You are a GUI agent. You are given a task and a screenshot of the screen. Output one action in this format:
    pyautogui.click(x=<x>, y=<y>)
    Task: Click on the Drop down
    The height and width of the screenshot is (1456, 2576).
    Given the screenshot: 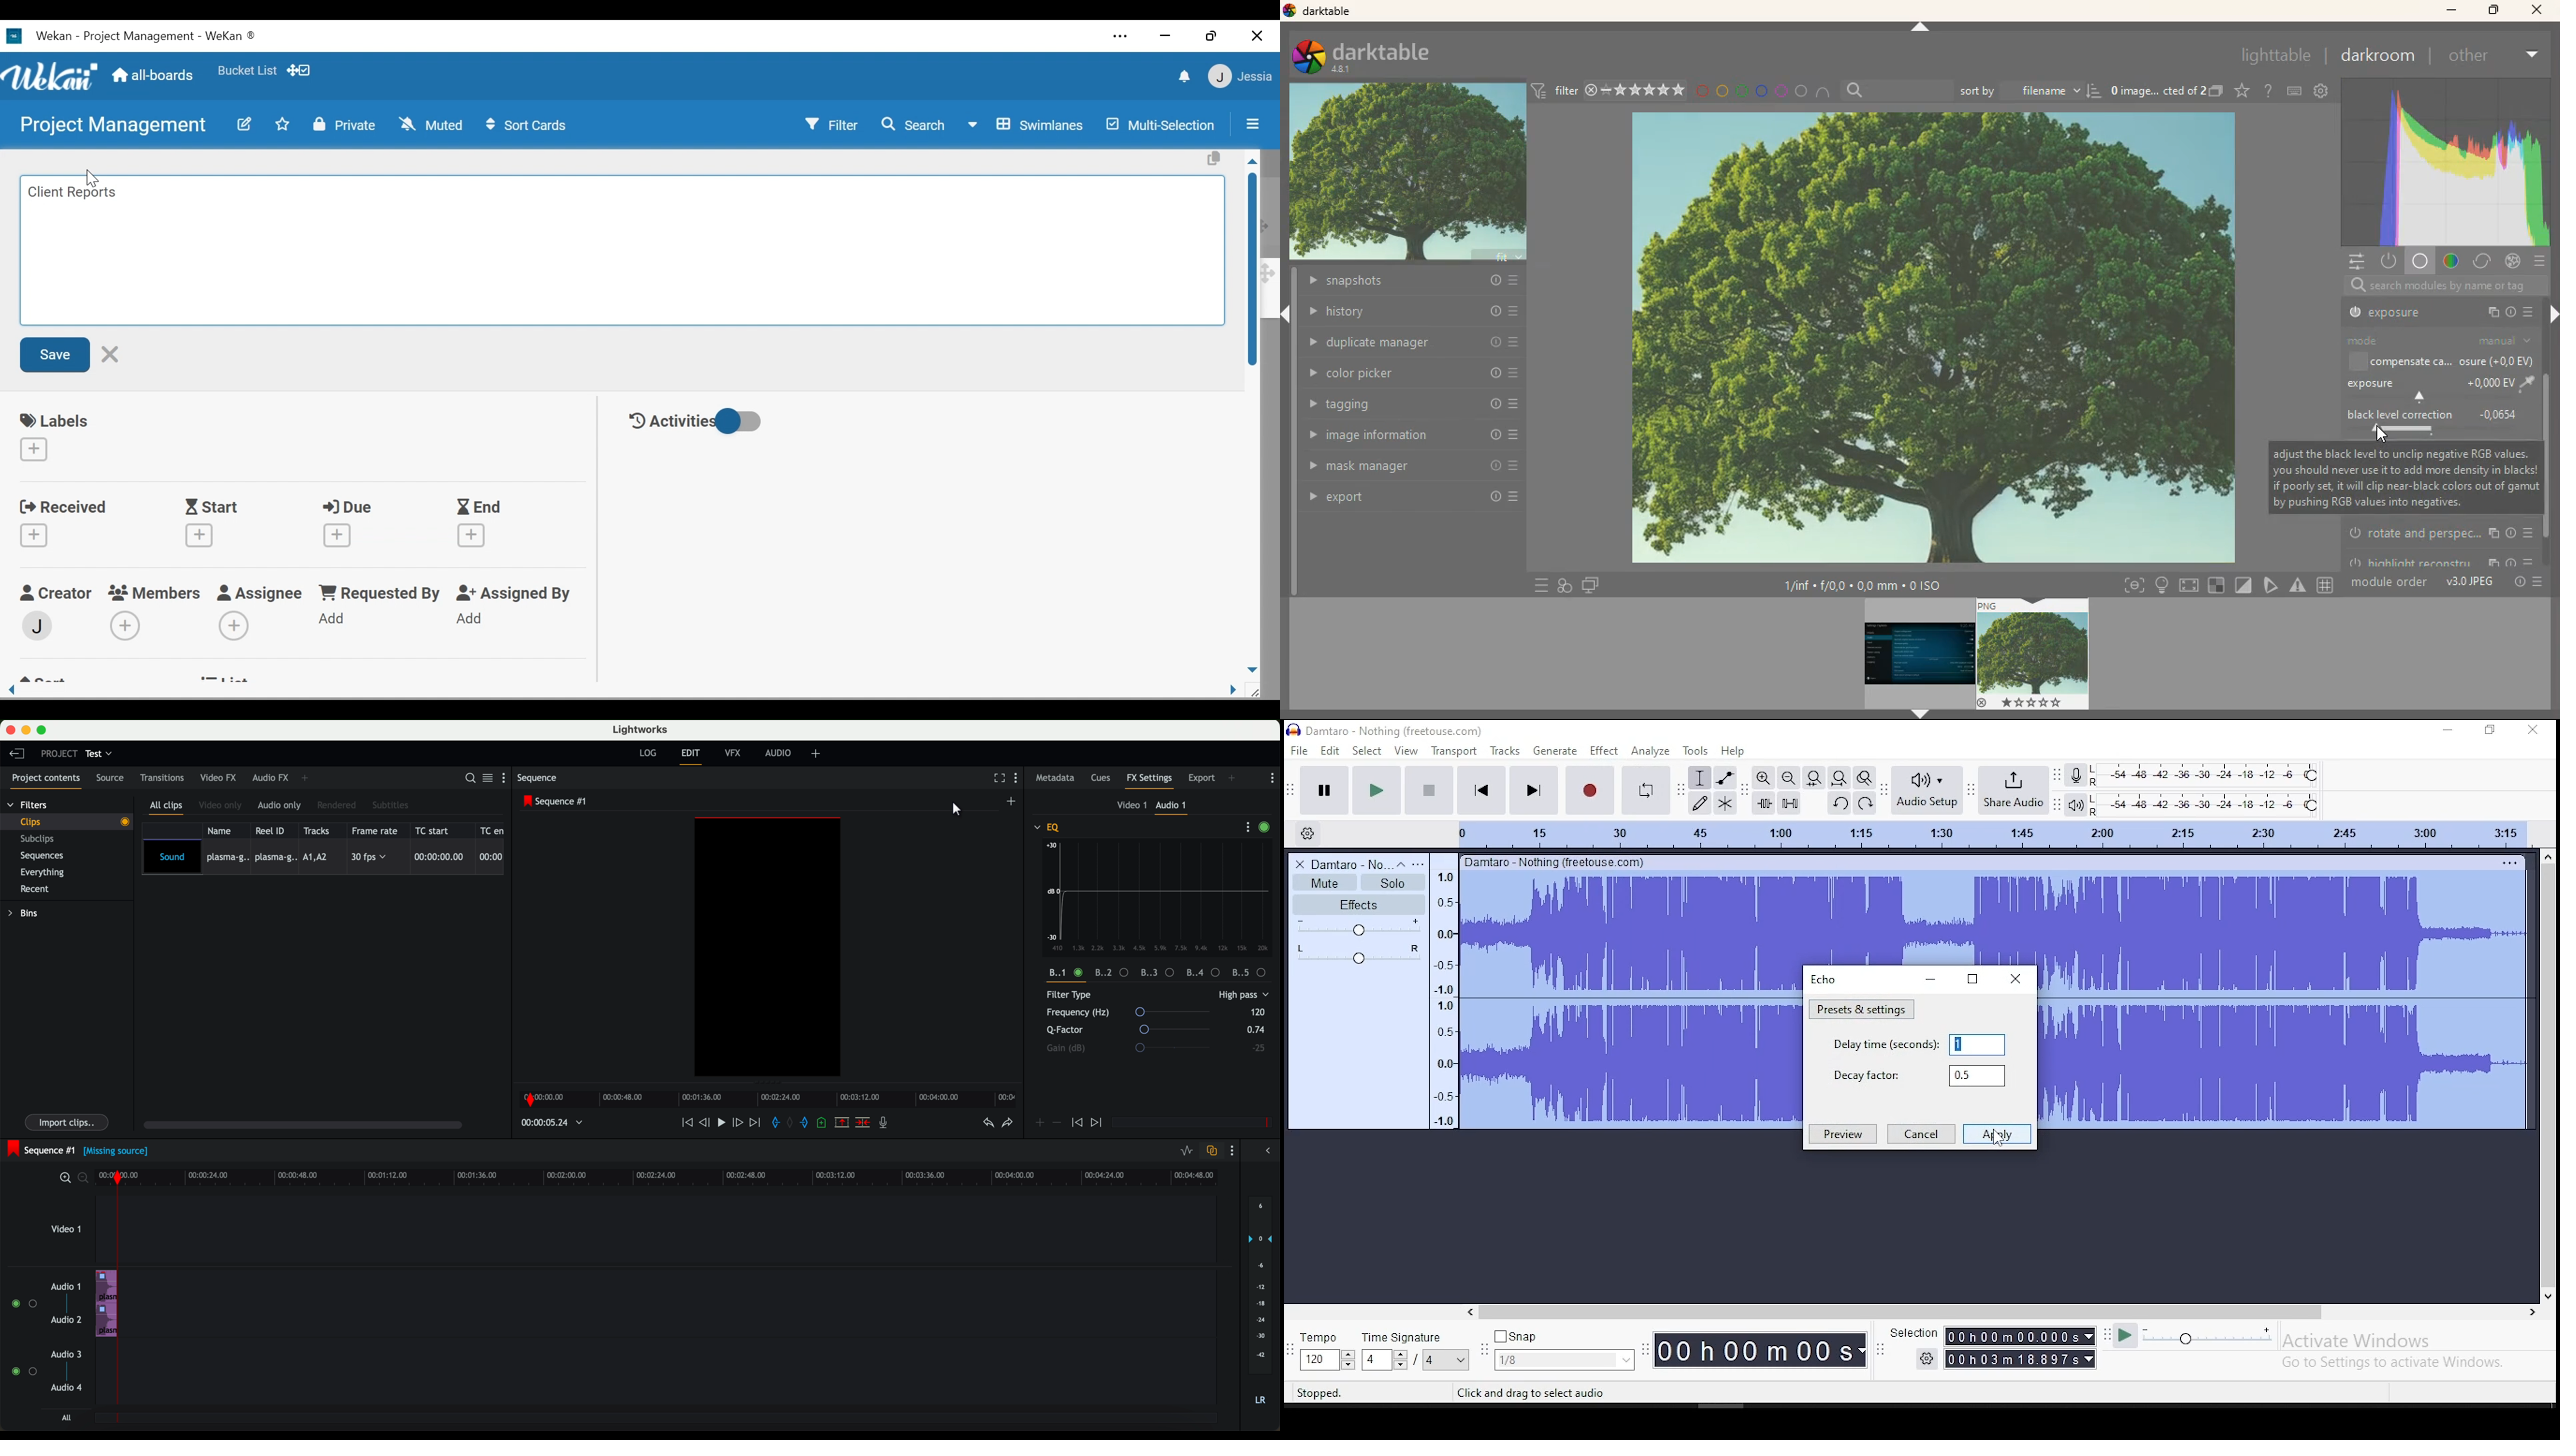 What is the action you would take?
    pyautogui.click(x=2087, y=1335)
    